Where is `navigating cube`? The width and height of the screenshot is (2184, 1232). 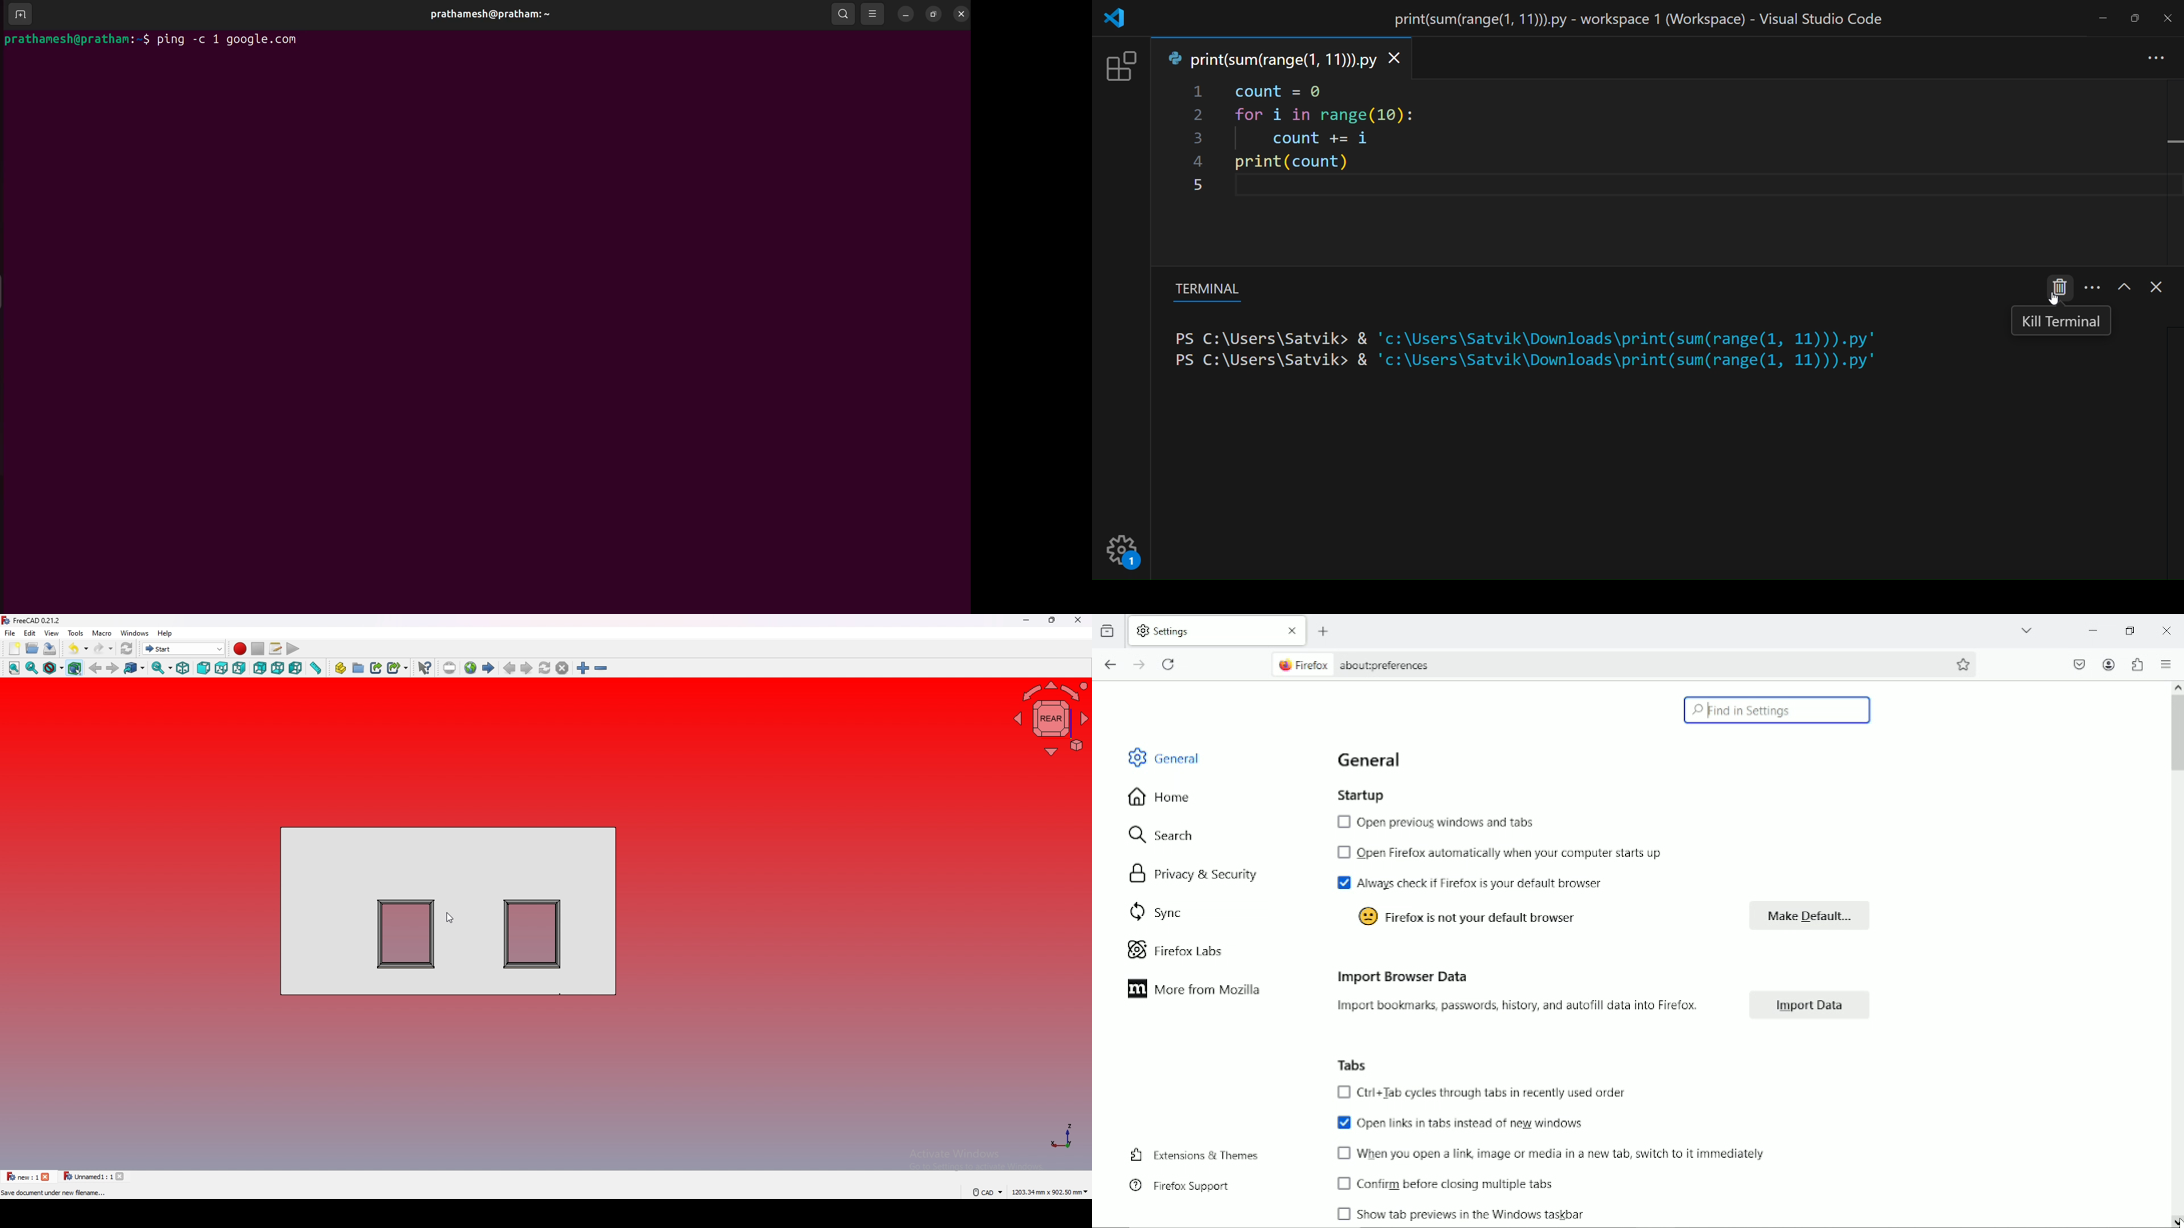
navigating cube is located at coordinates (1050, 716).